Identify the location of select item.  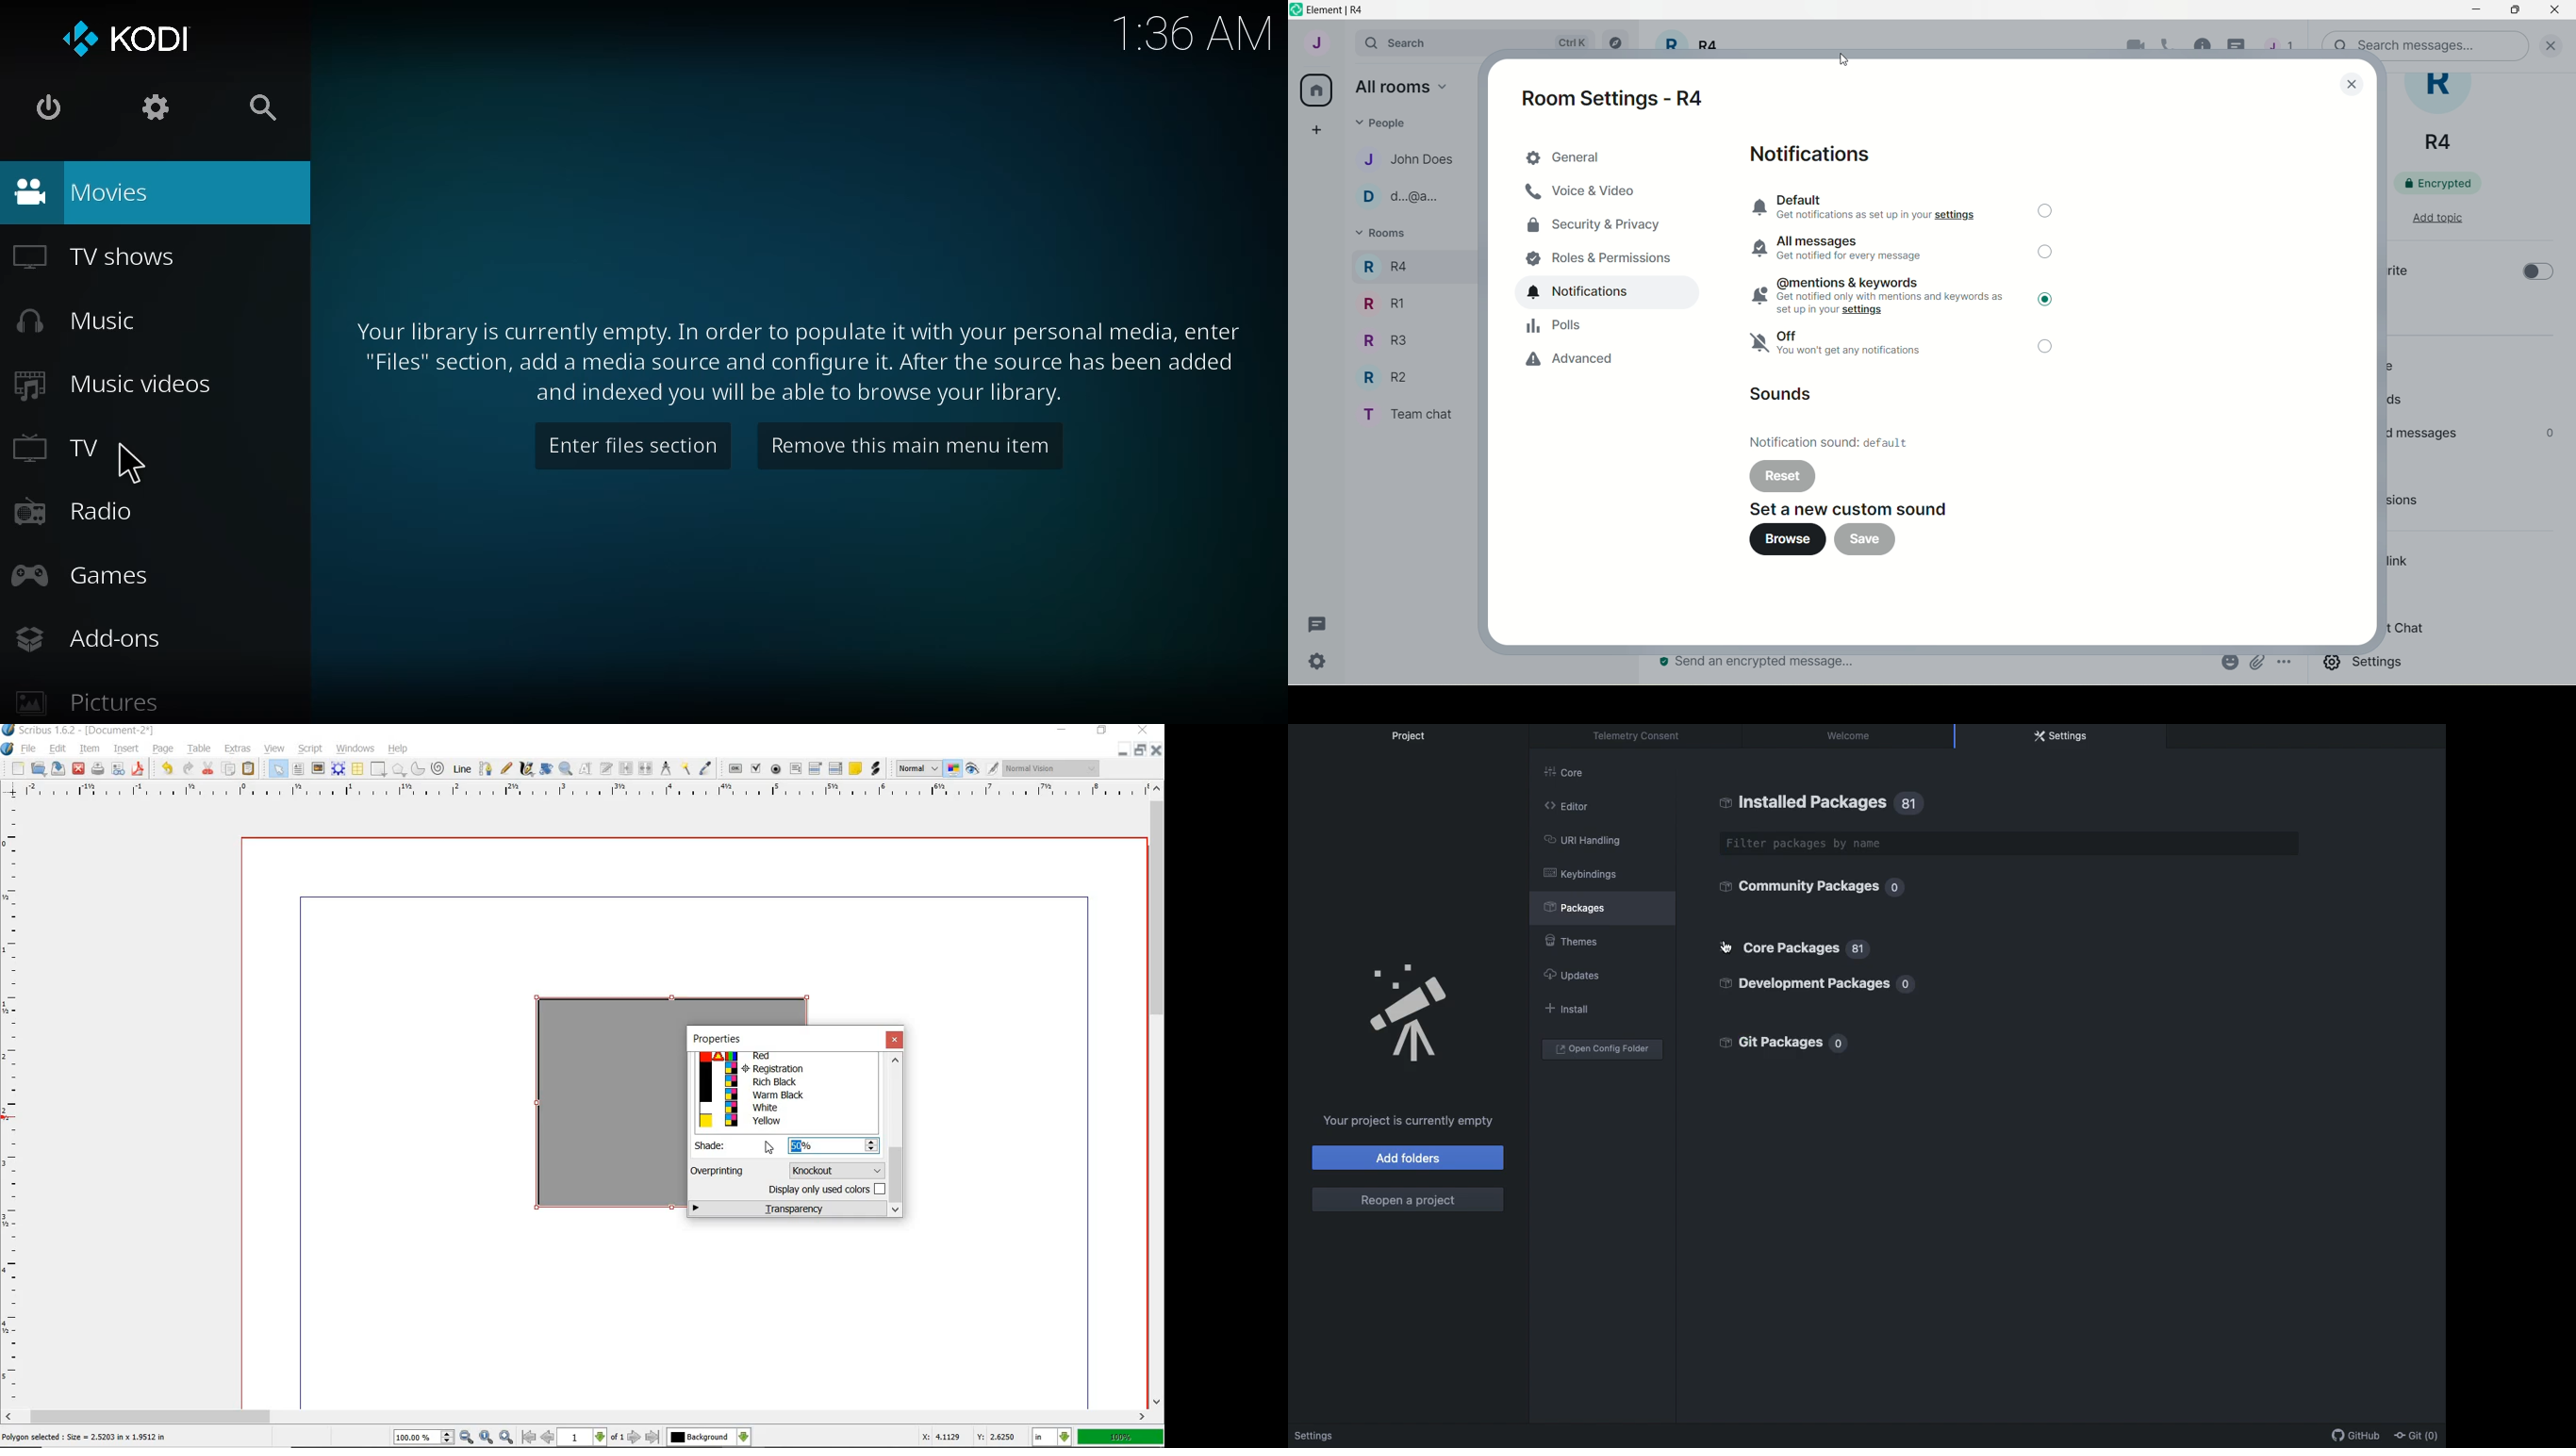
(275, 769).